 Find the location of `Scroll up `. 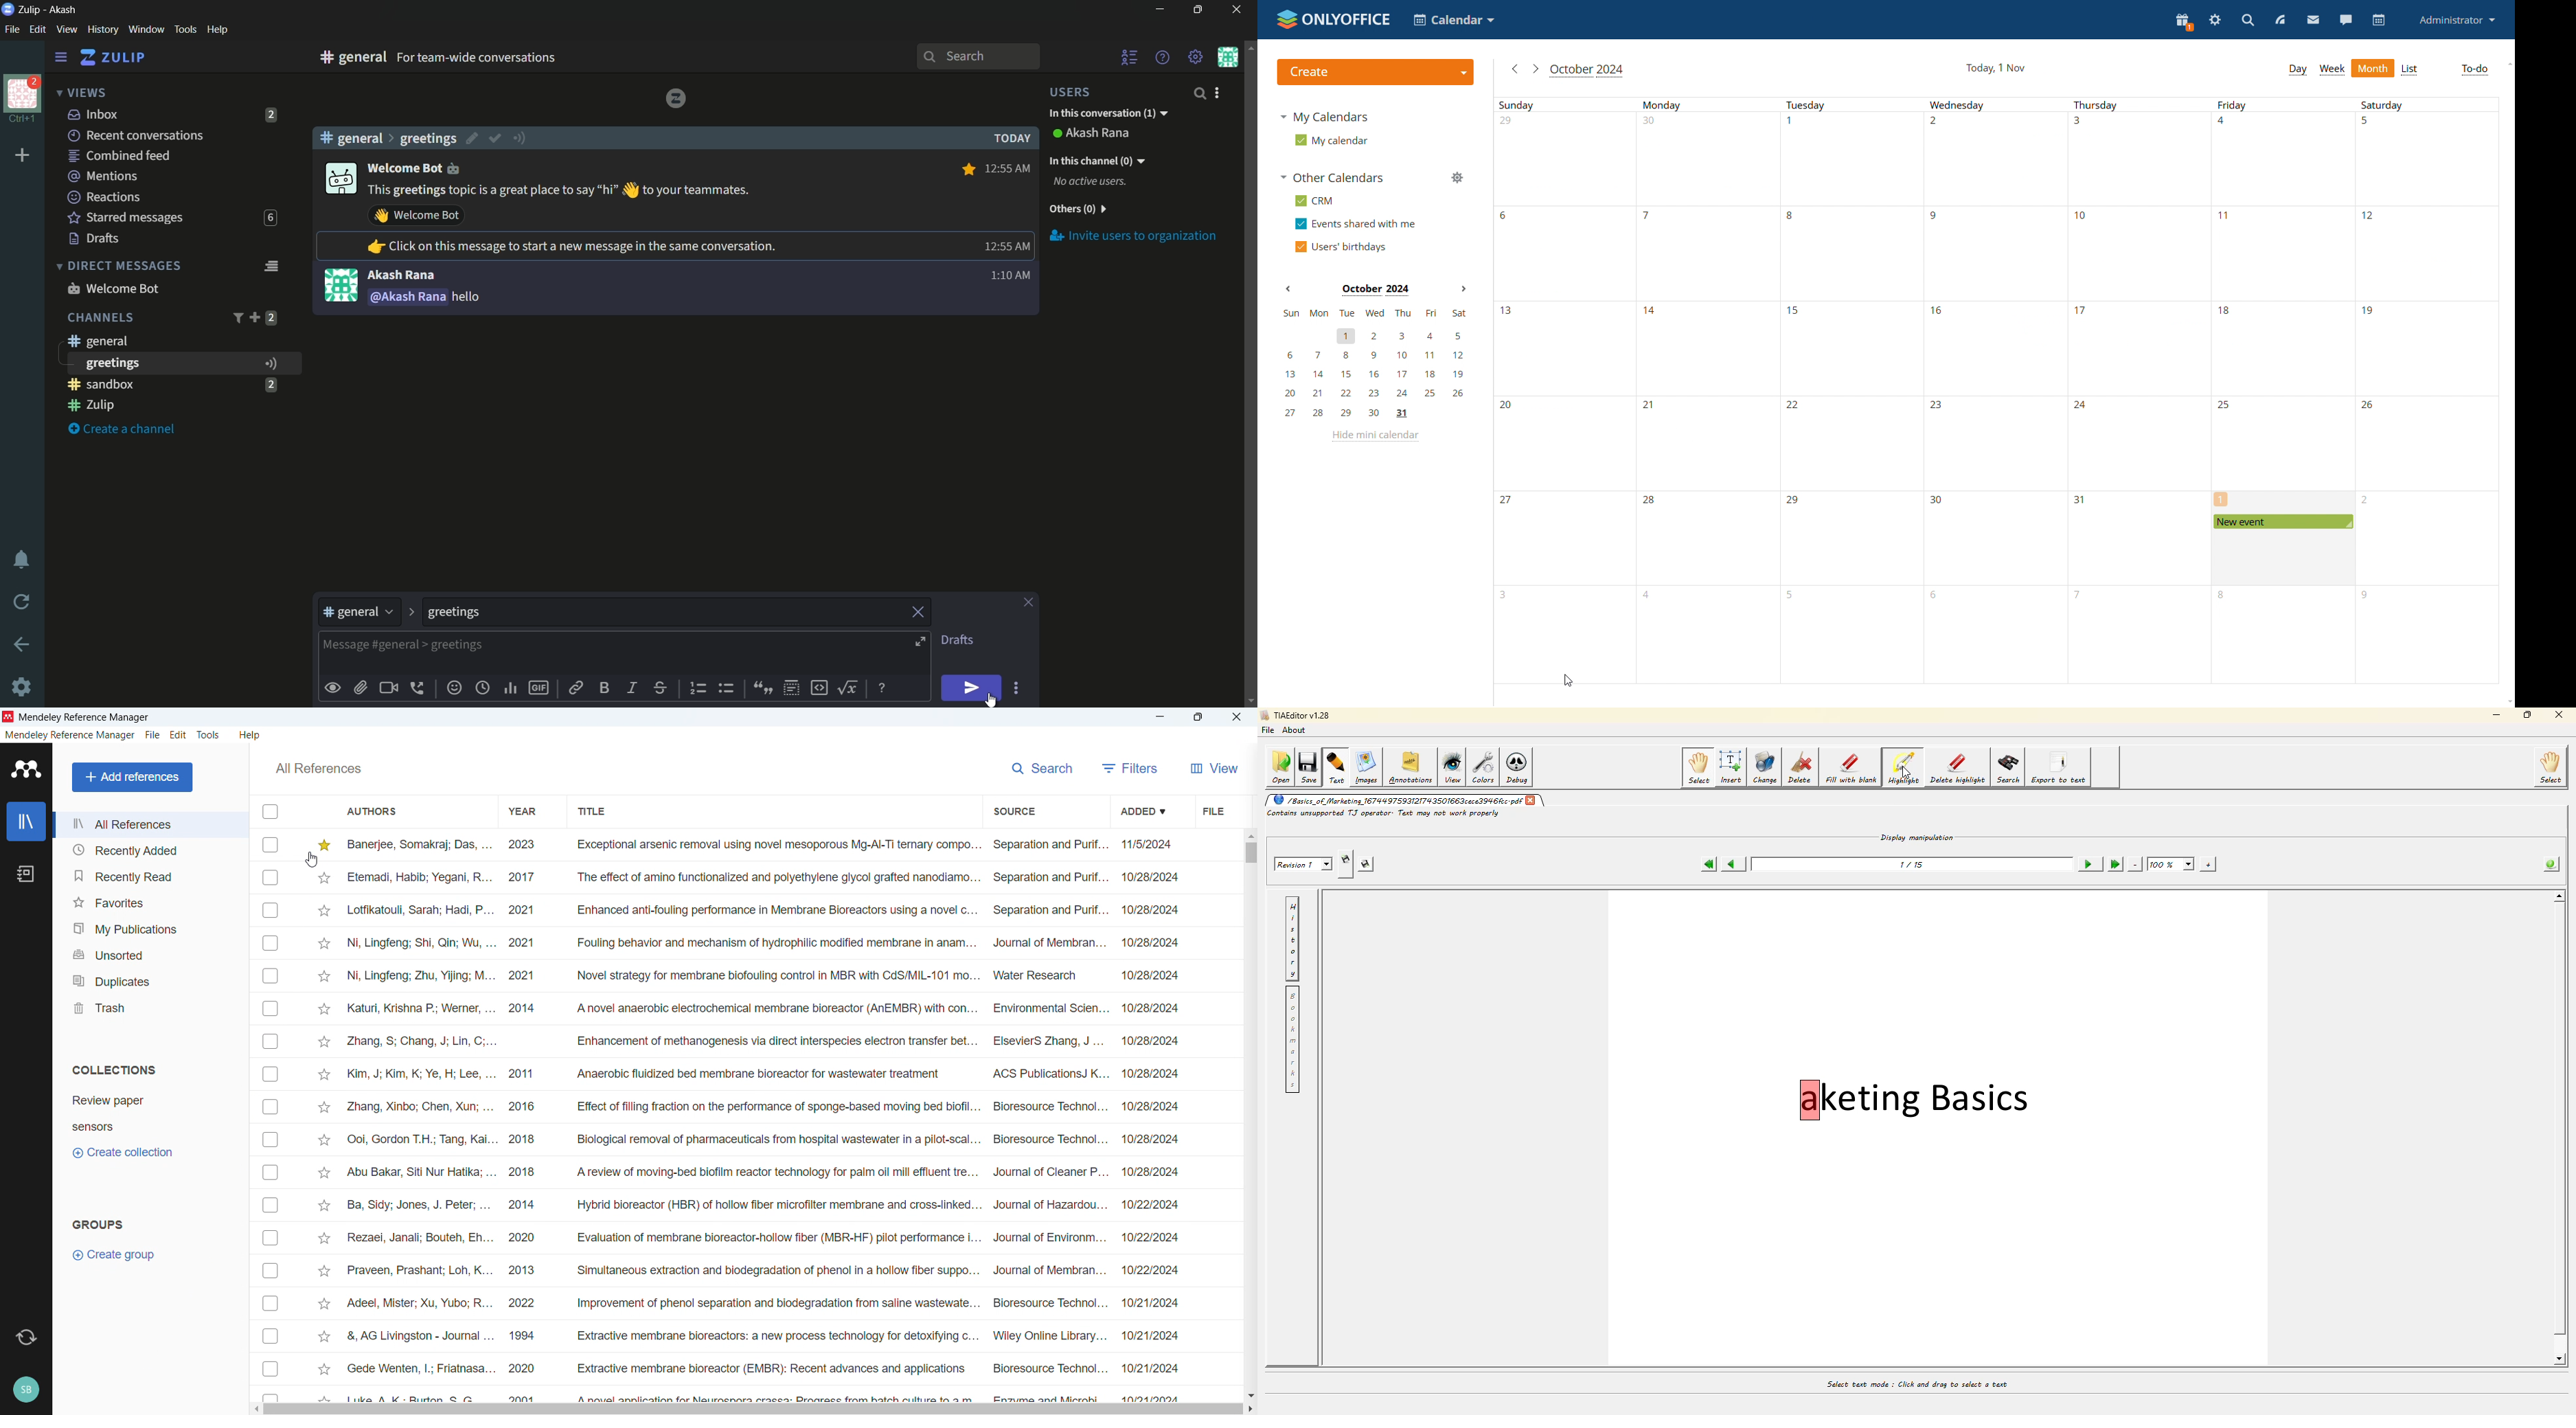

Scroll up  is located at coordinates (1250, 836).